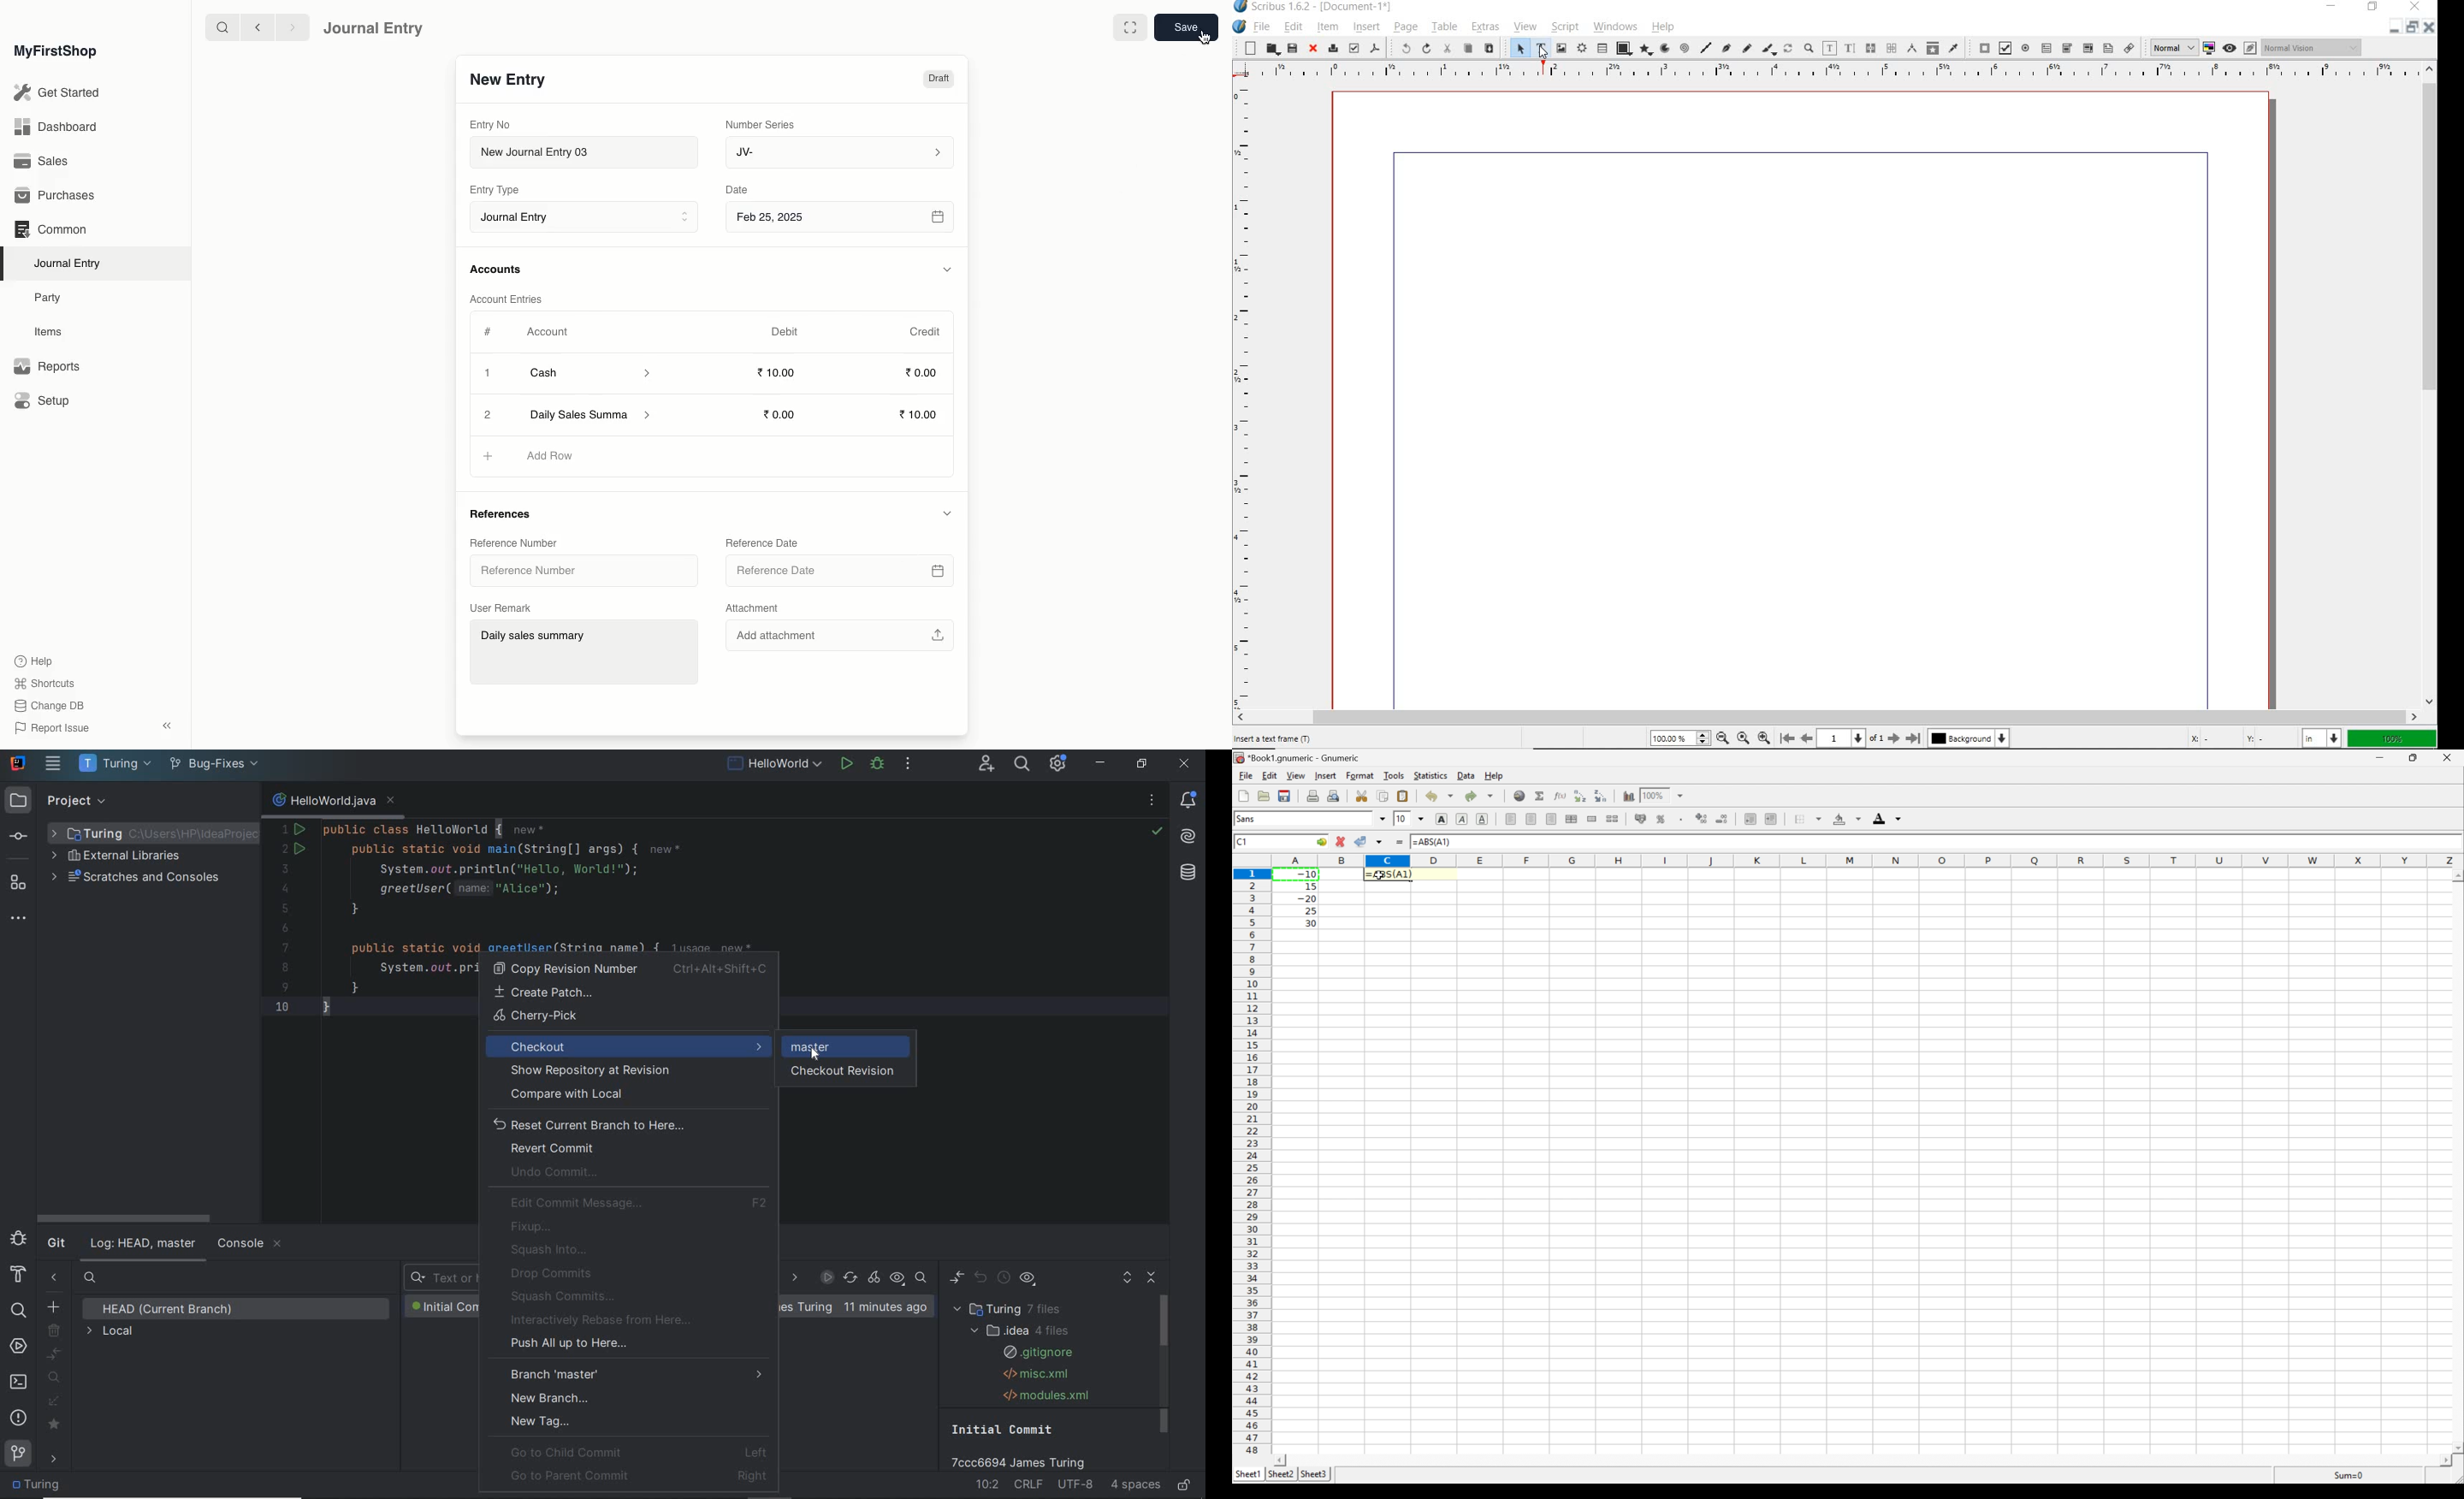 The image size is (2464, 1512). I want to click on Reference Date, so click(838, 571).